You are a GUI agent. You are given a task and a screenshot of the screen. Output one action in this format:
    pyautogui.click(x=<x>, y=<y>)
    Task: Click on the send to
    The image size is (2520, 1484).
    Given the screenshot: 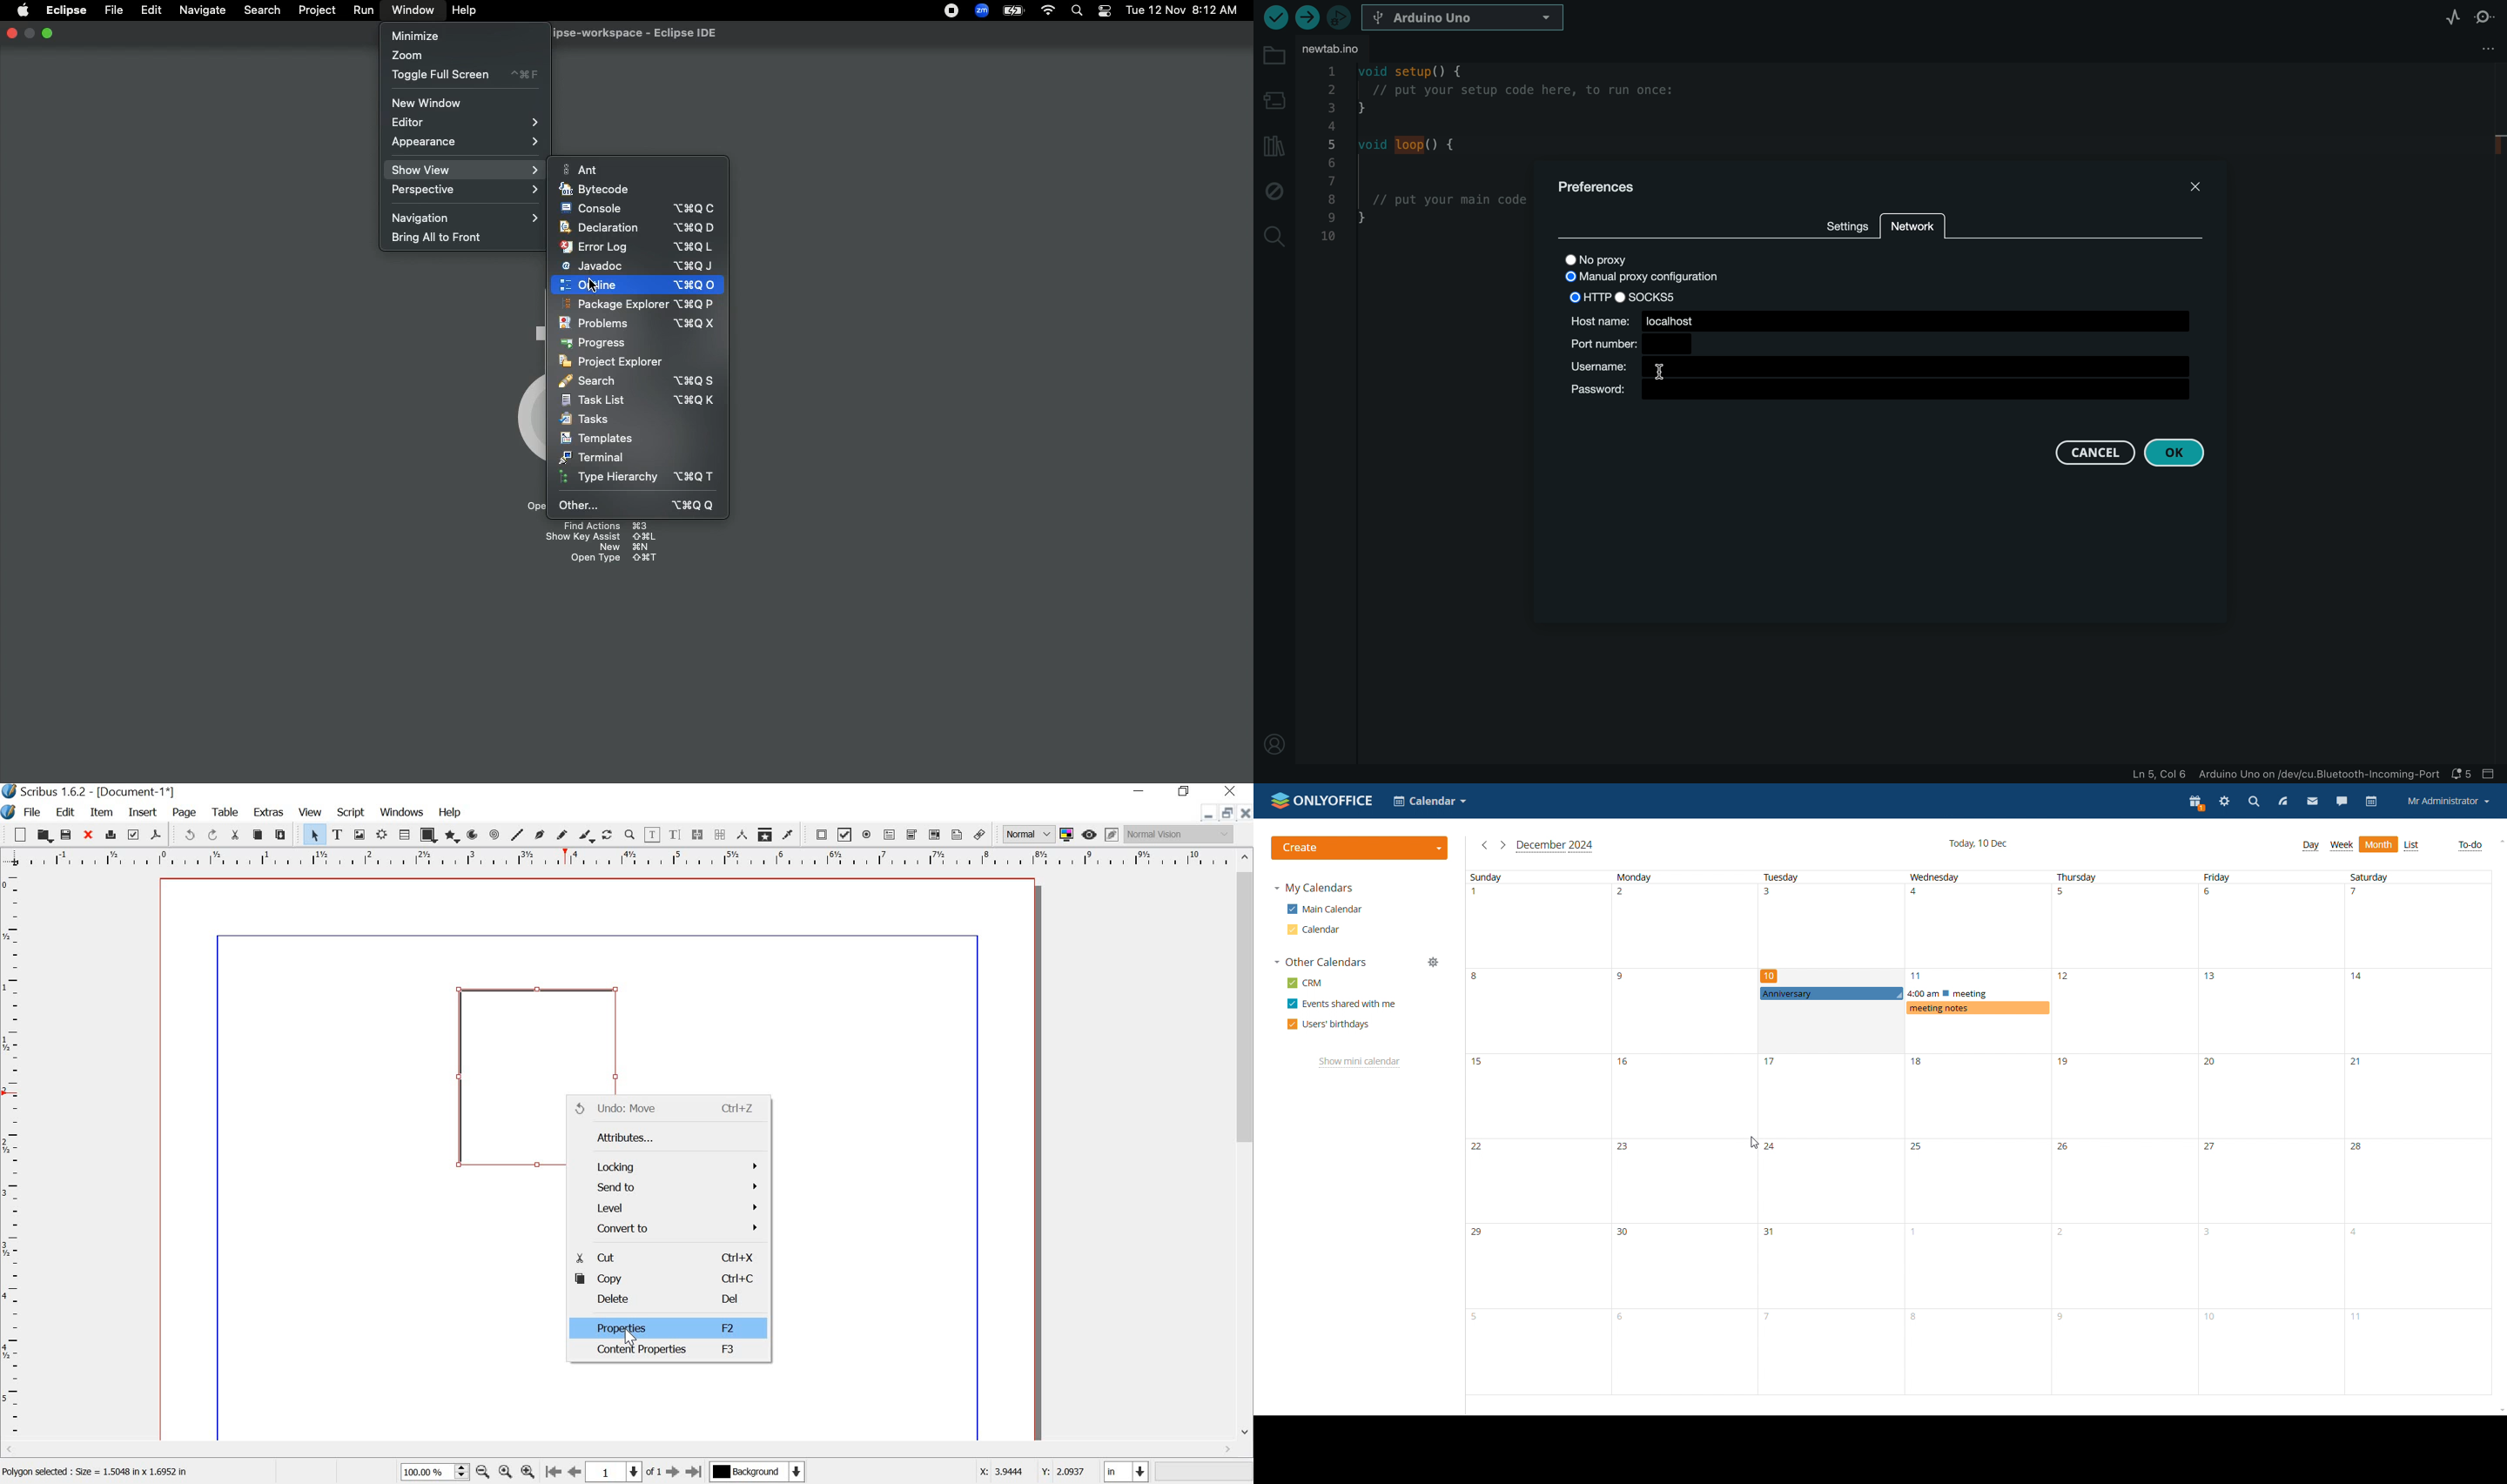 What is the action you would take?
    pyautogui.click(x=670, y=1187)
    